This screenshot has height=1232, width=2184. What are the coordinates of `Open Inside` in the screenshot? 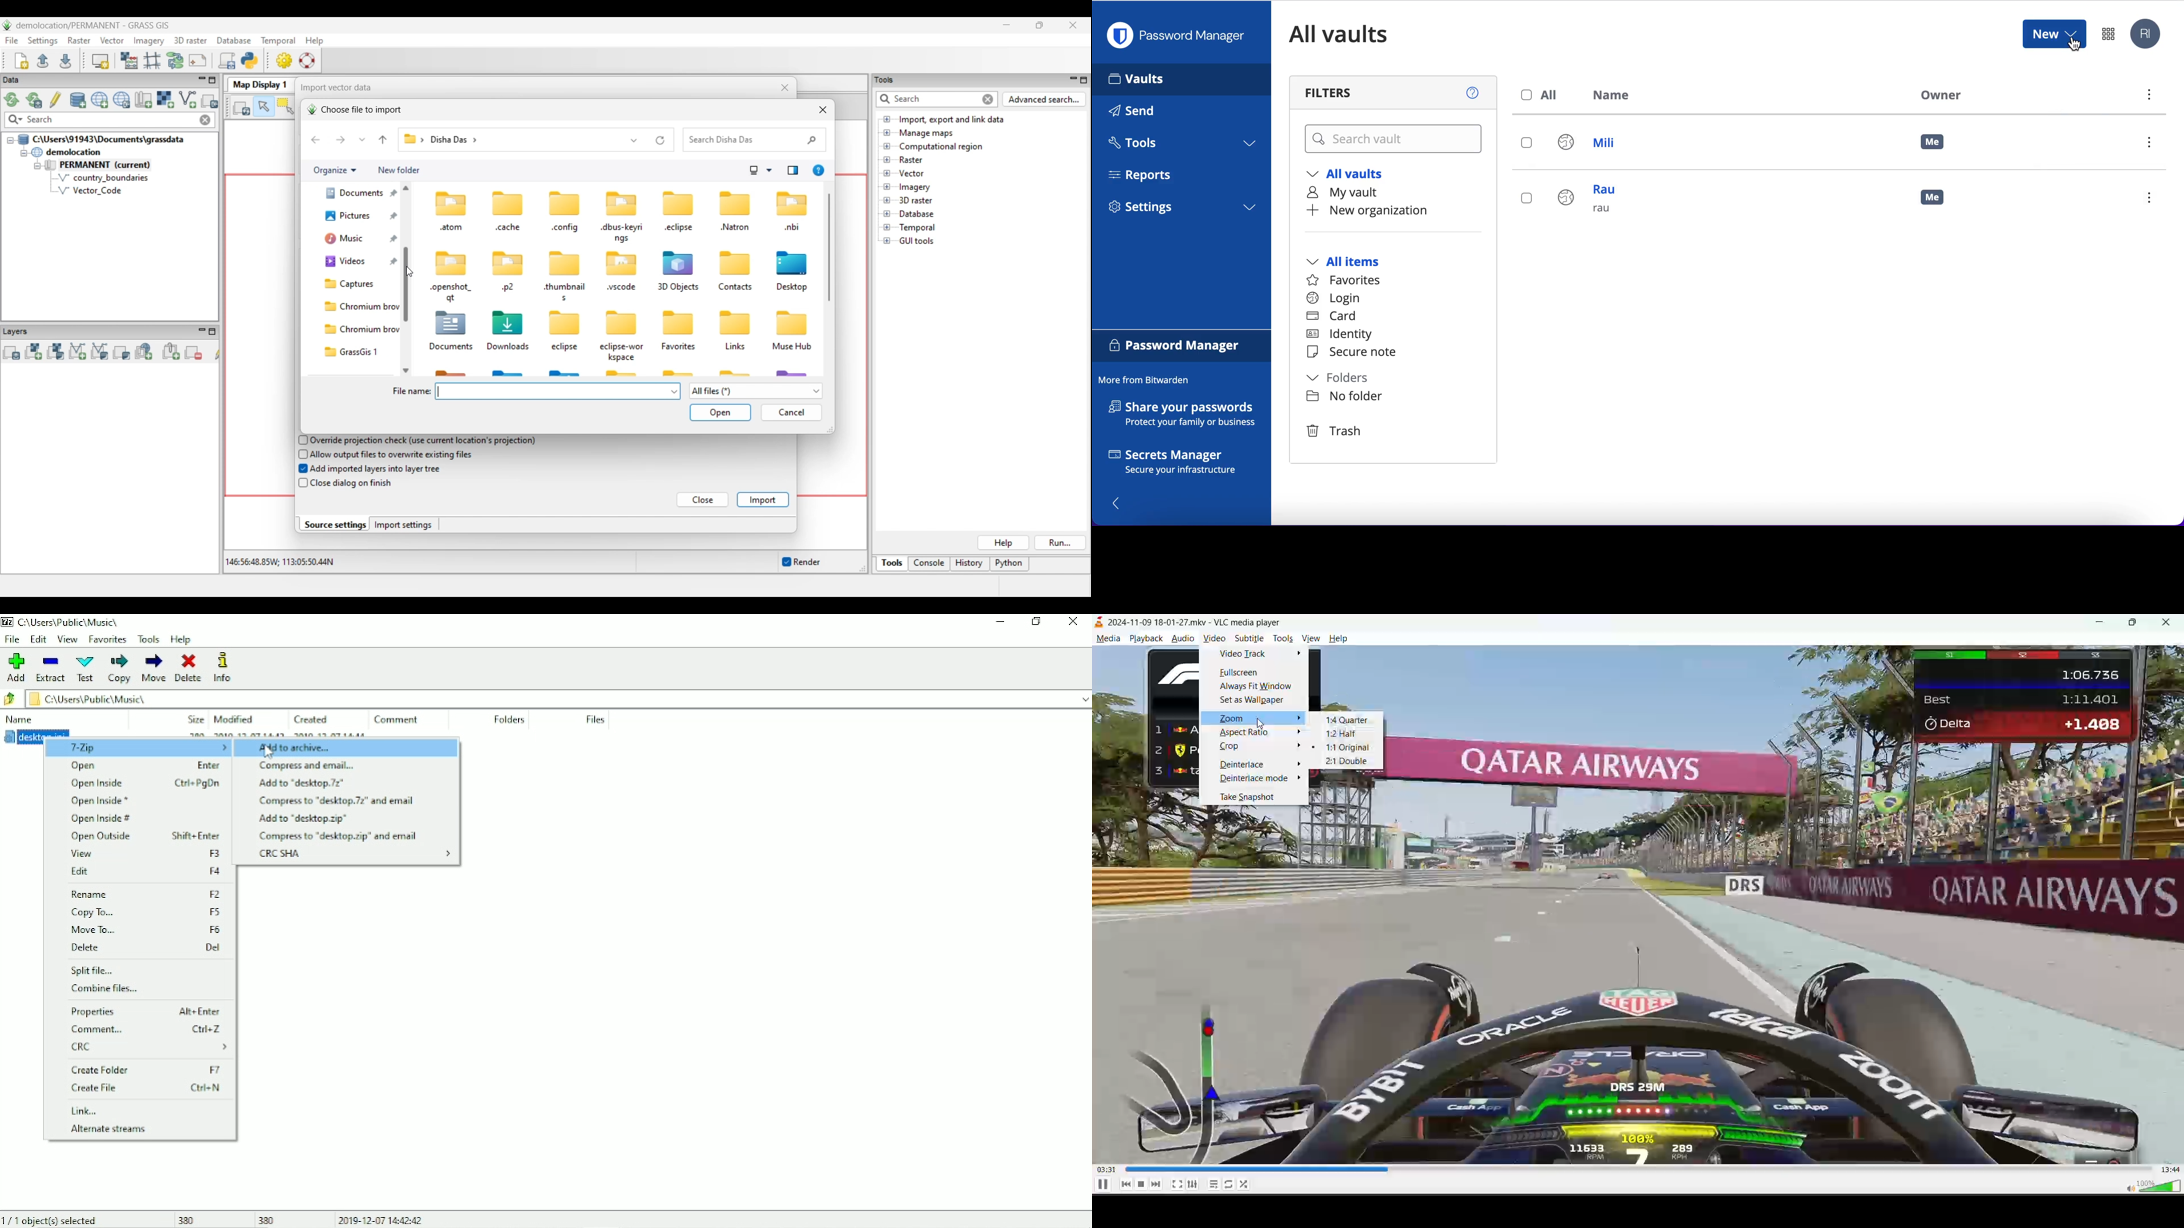 It's located at (145, 783).